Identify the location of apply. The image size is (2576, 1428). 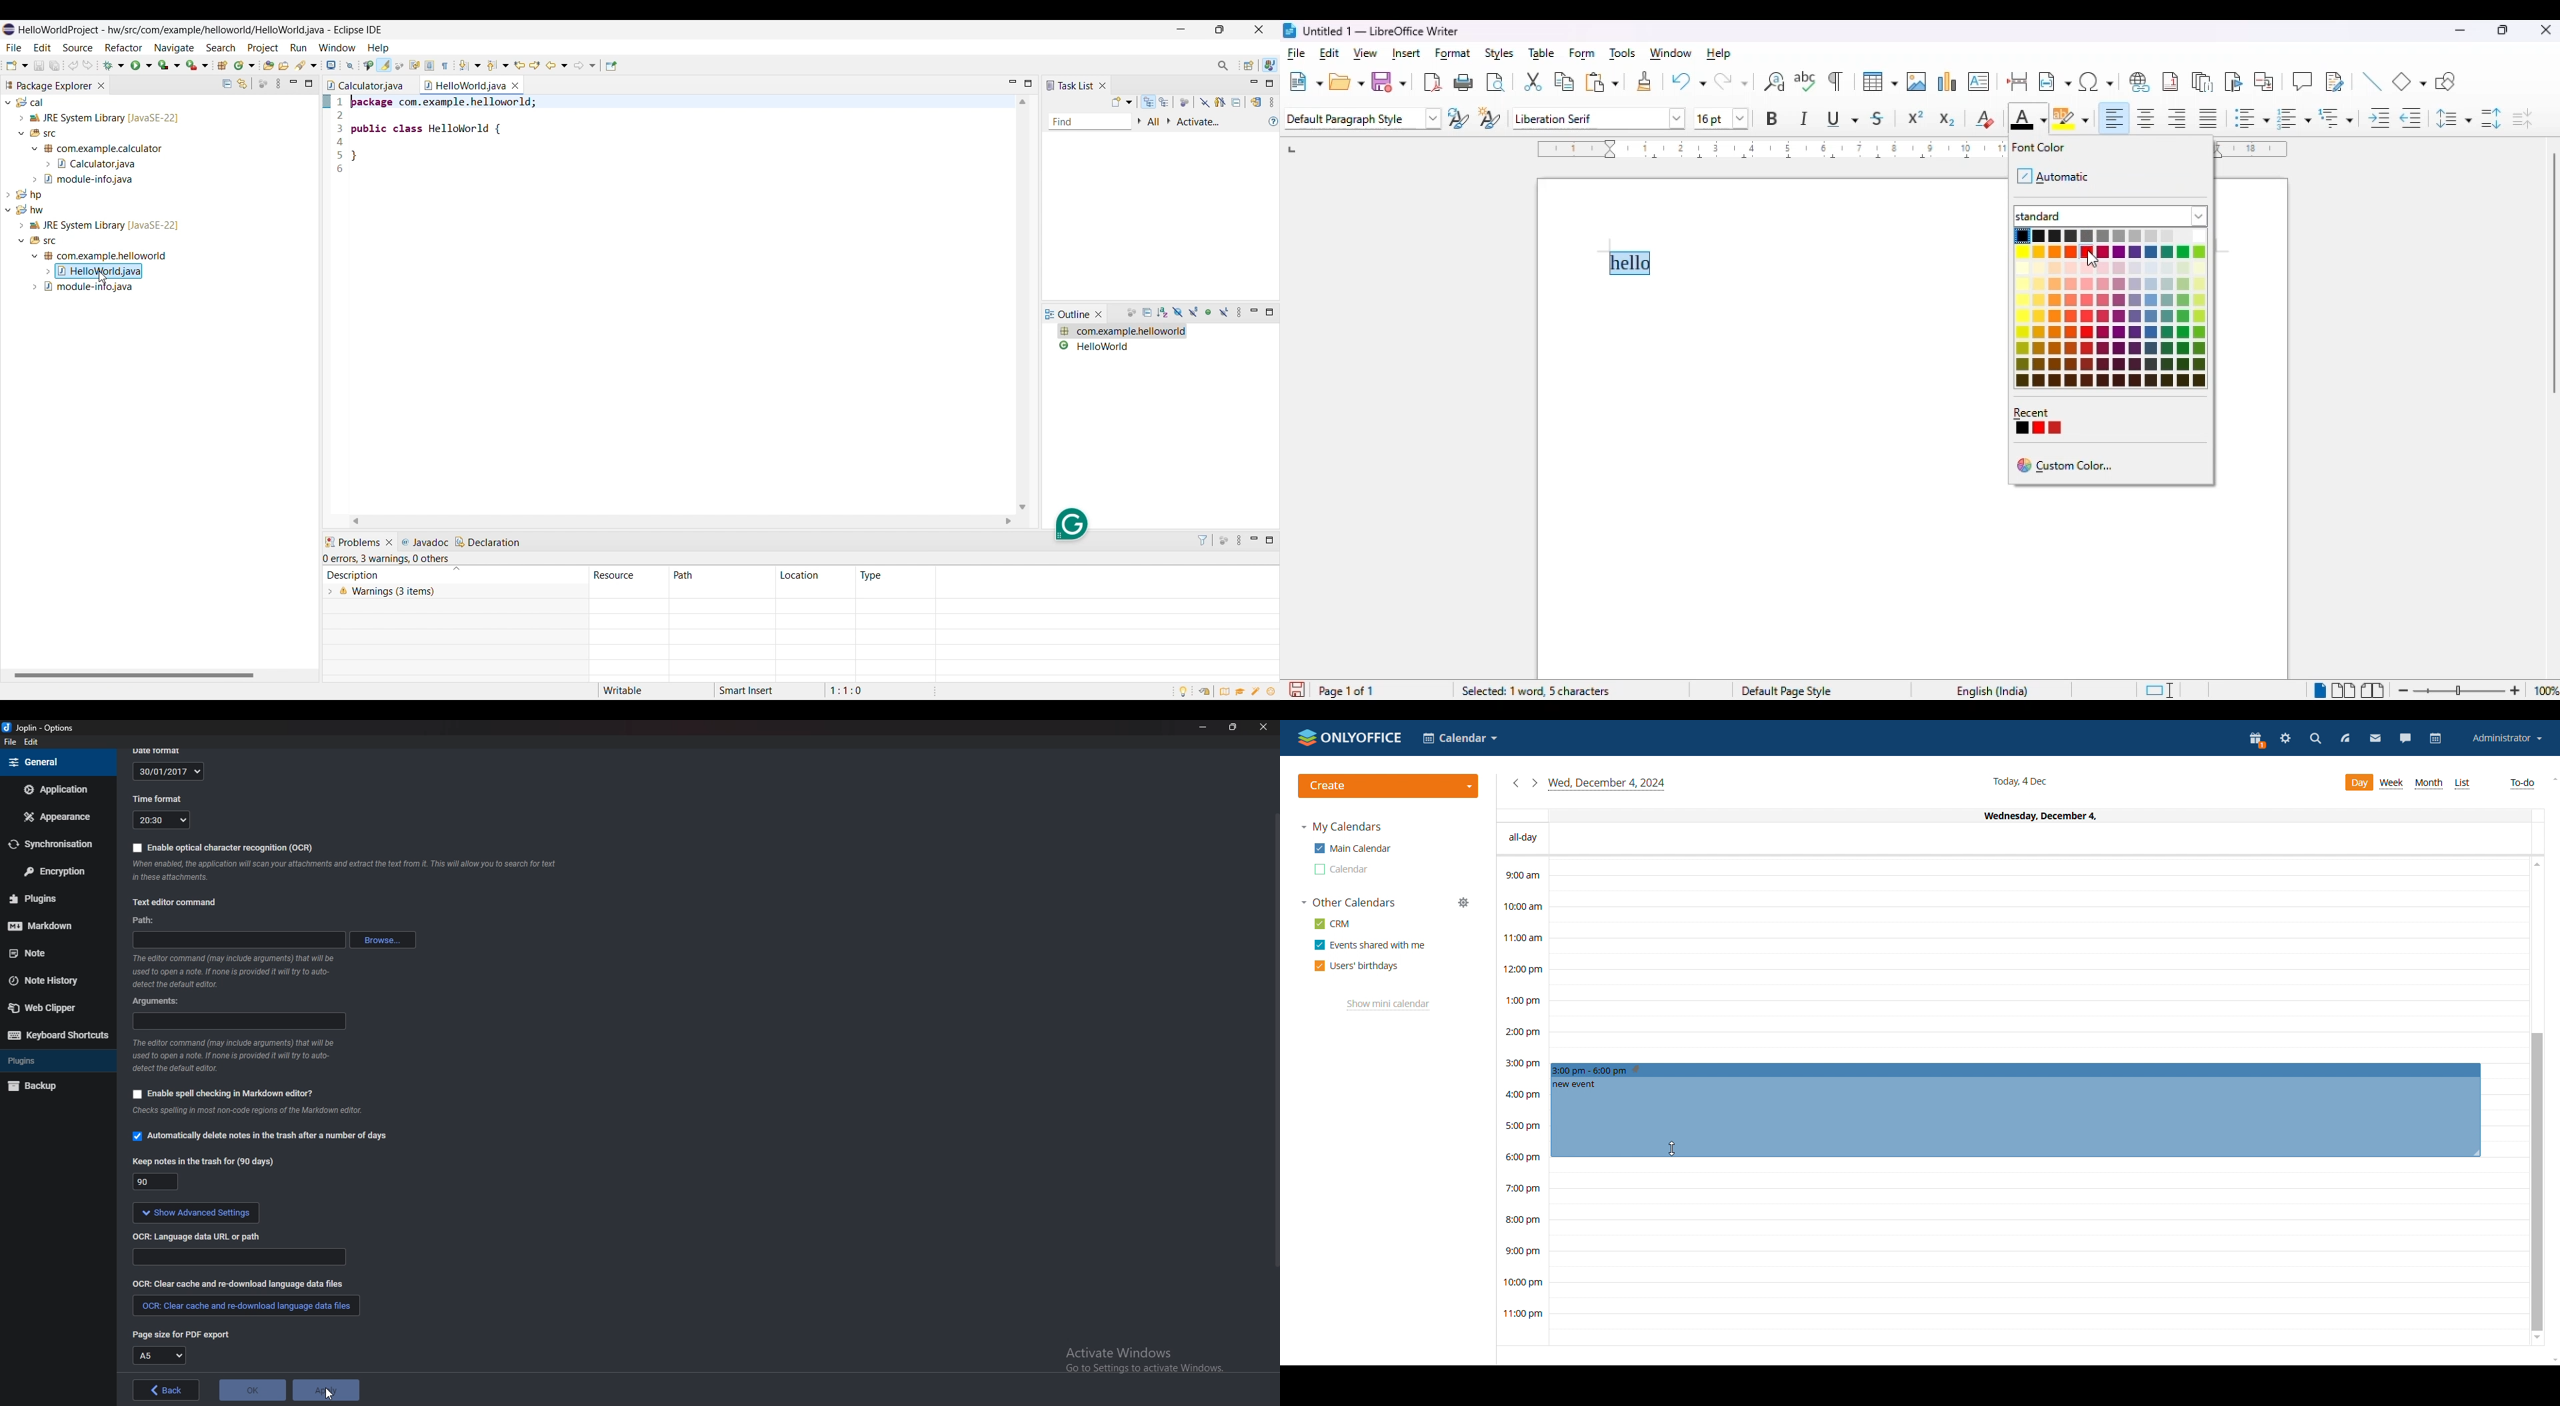
(325, 1391).